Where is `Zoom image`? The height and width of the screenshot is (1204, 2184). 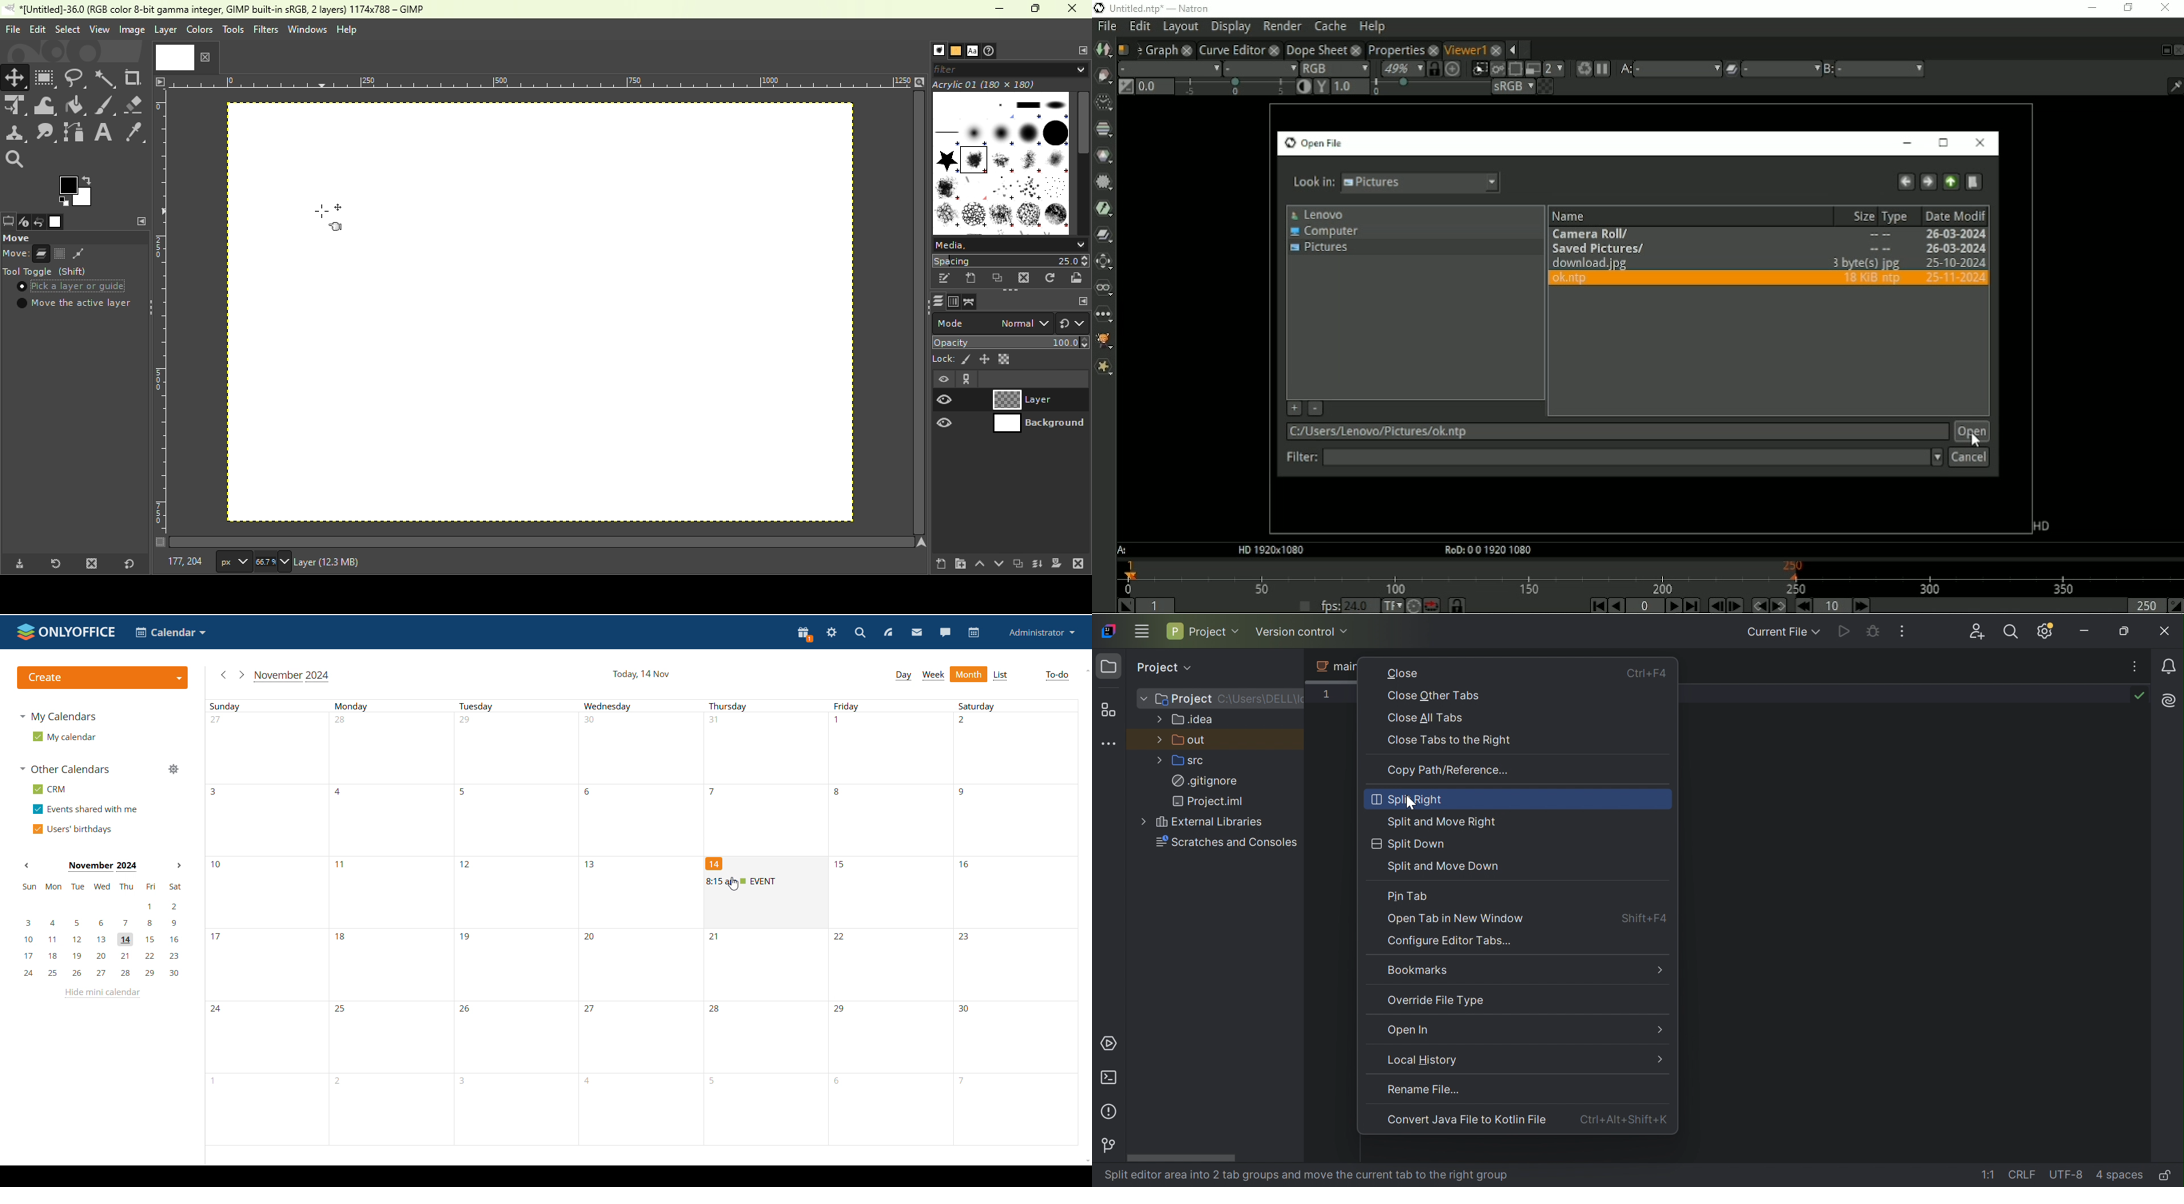
Zoom image is located at coordinates (919, 81).